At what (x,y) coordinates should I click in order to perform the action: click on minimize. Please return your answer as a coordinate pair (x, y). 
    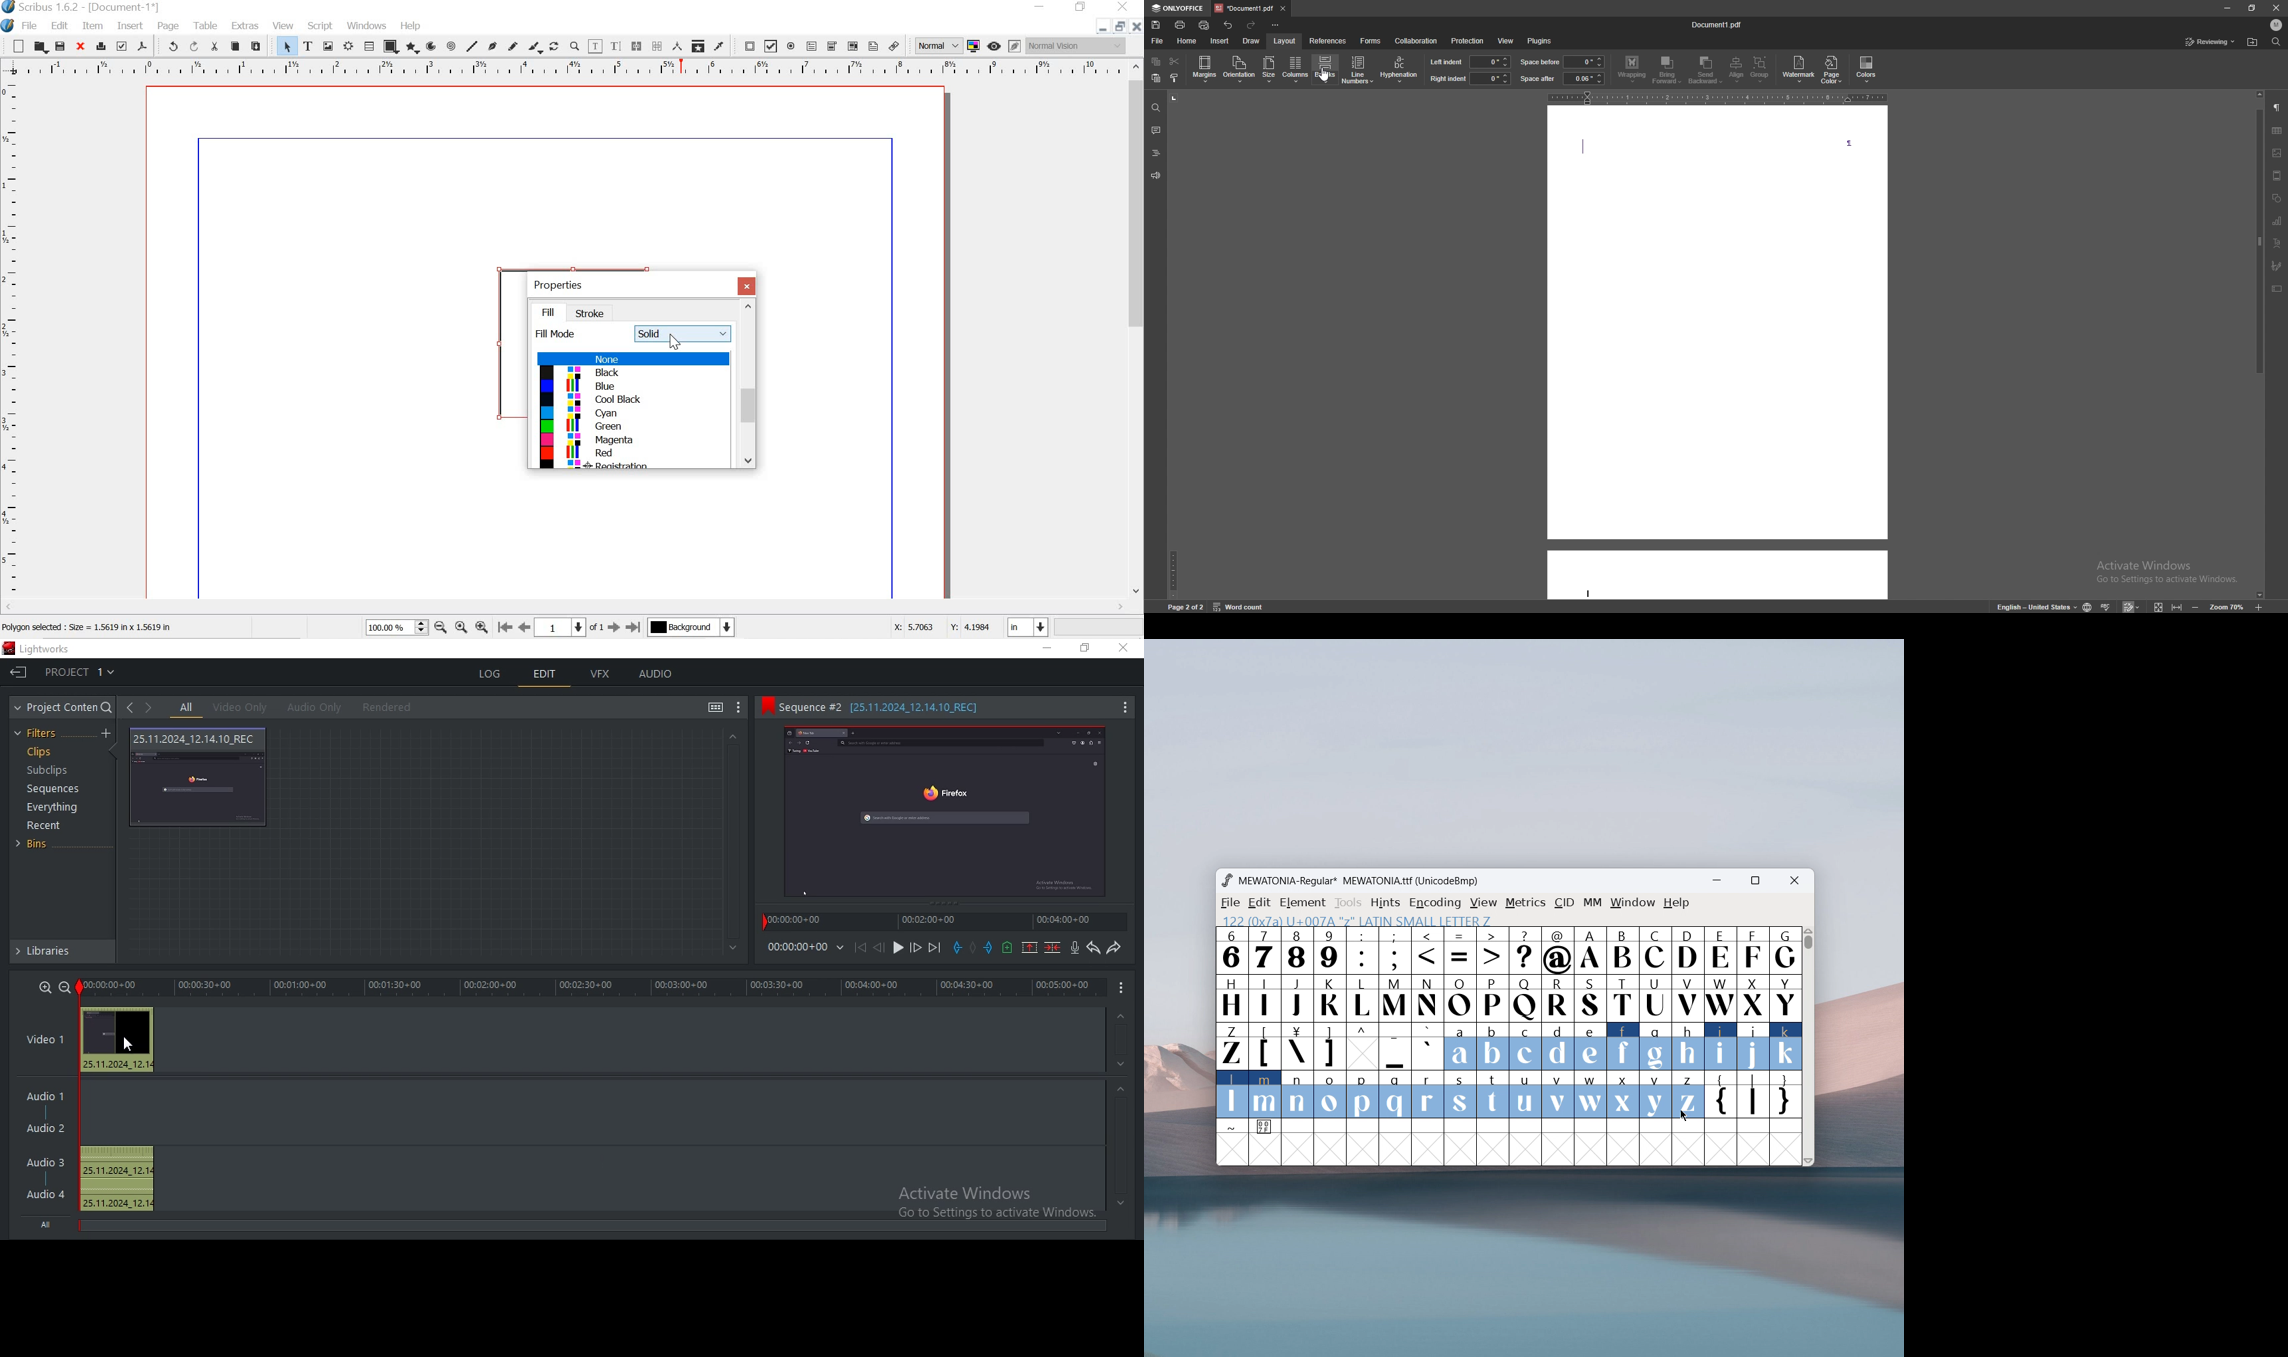
    Looking at the image, I should click on (1101, 29).